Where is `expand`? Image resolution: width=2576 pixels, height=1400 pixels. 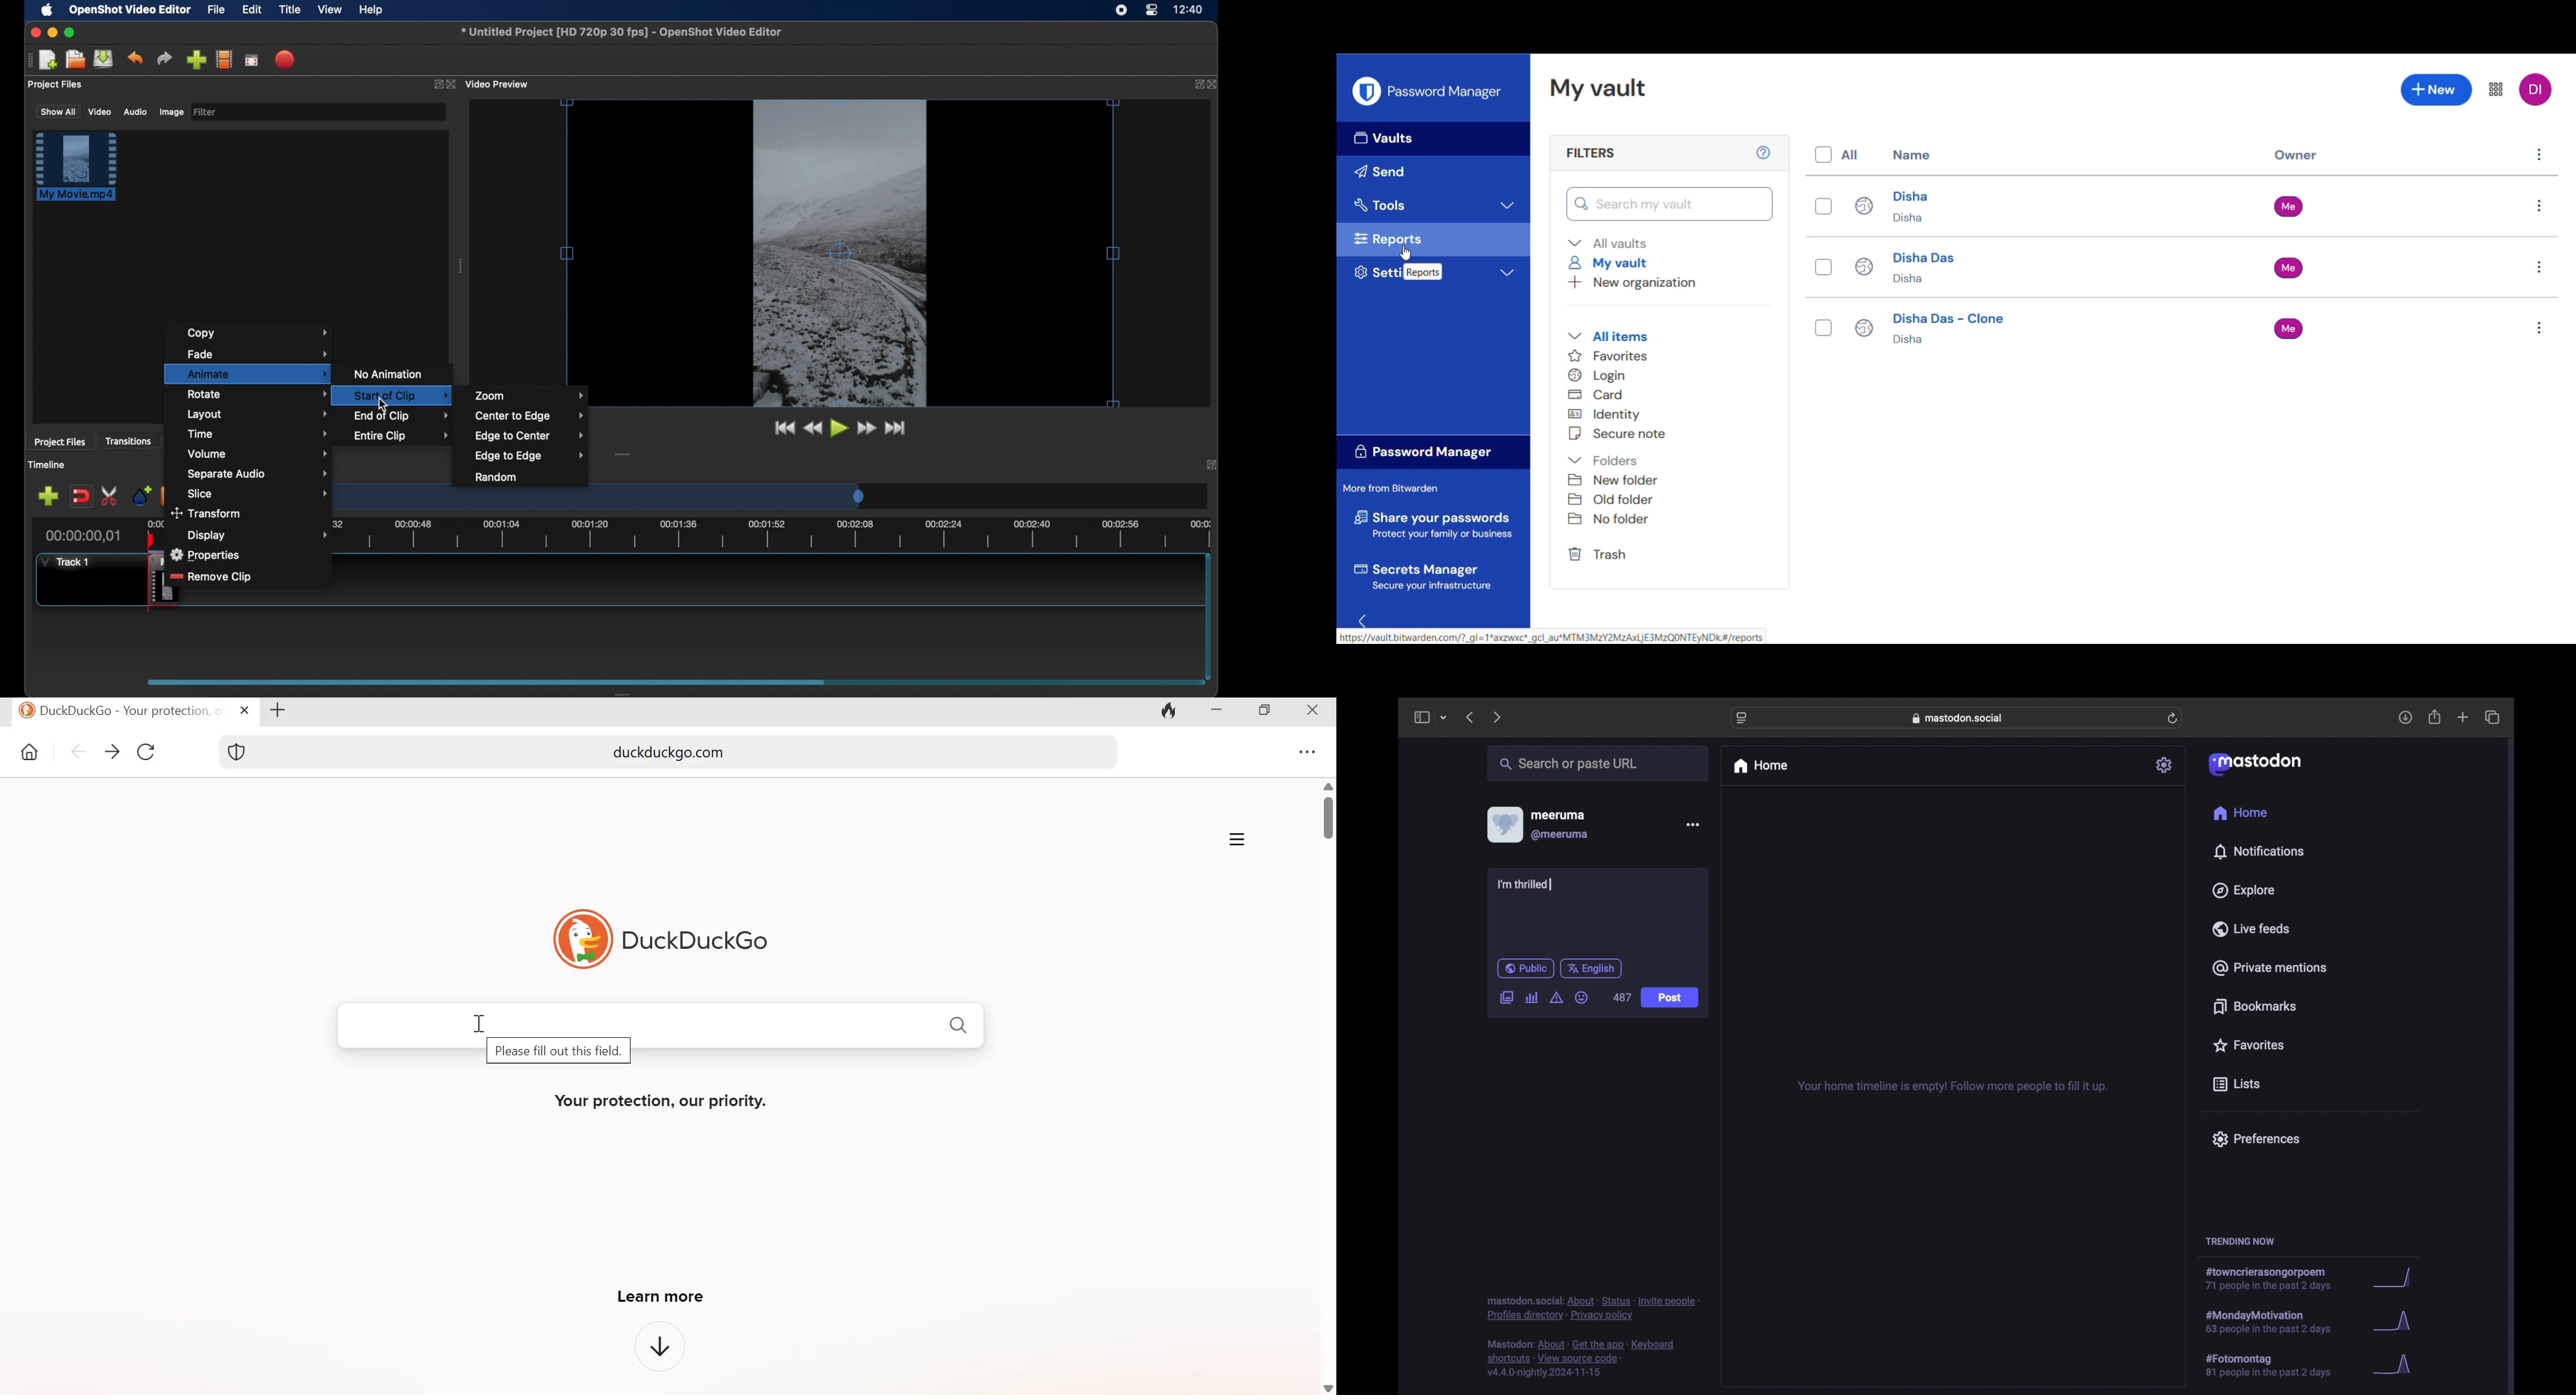
expand is located at coordinates (435, 86).